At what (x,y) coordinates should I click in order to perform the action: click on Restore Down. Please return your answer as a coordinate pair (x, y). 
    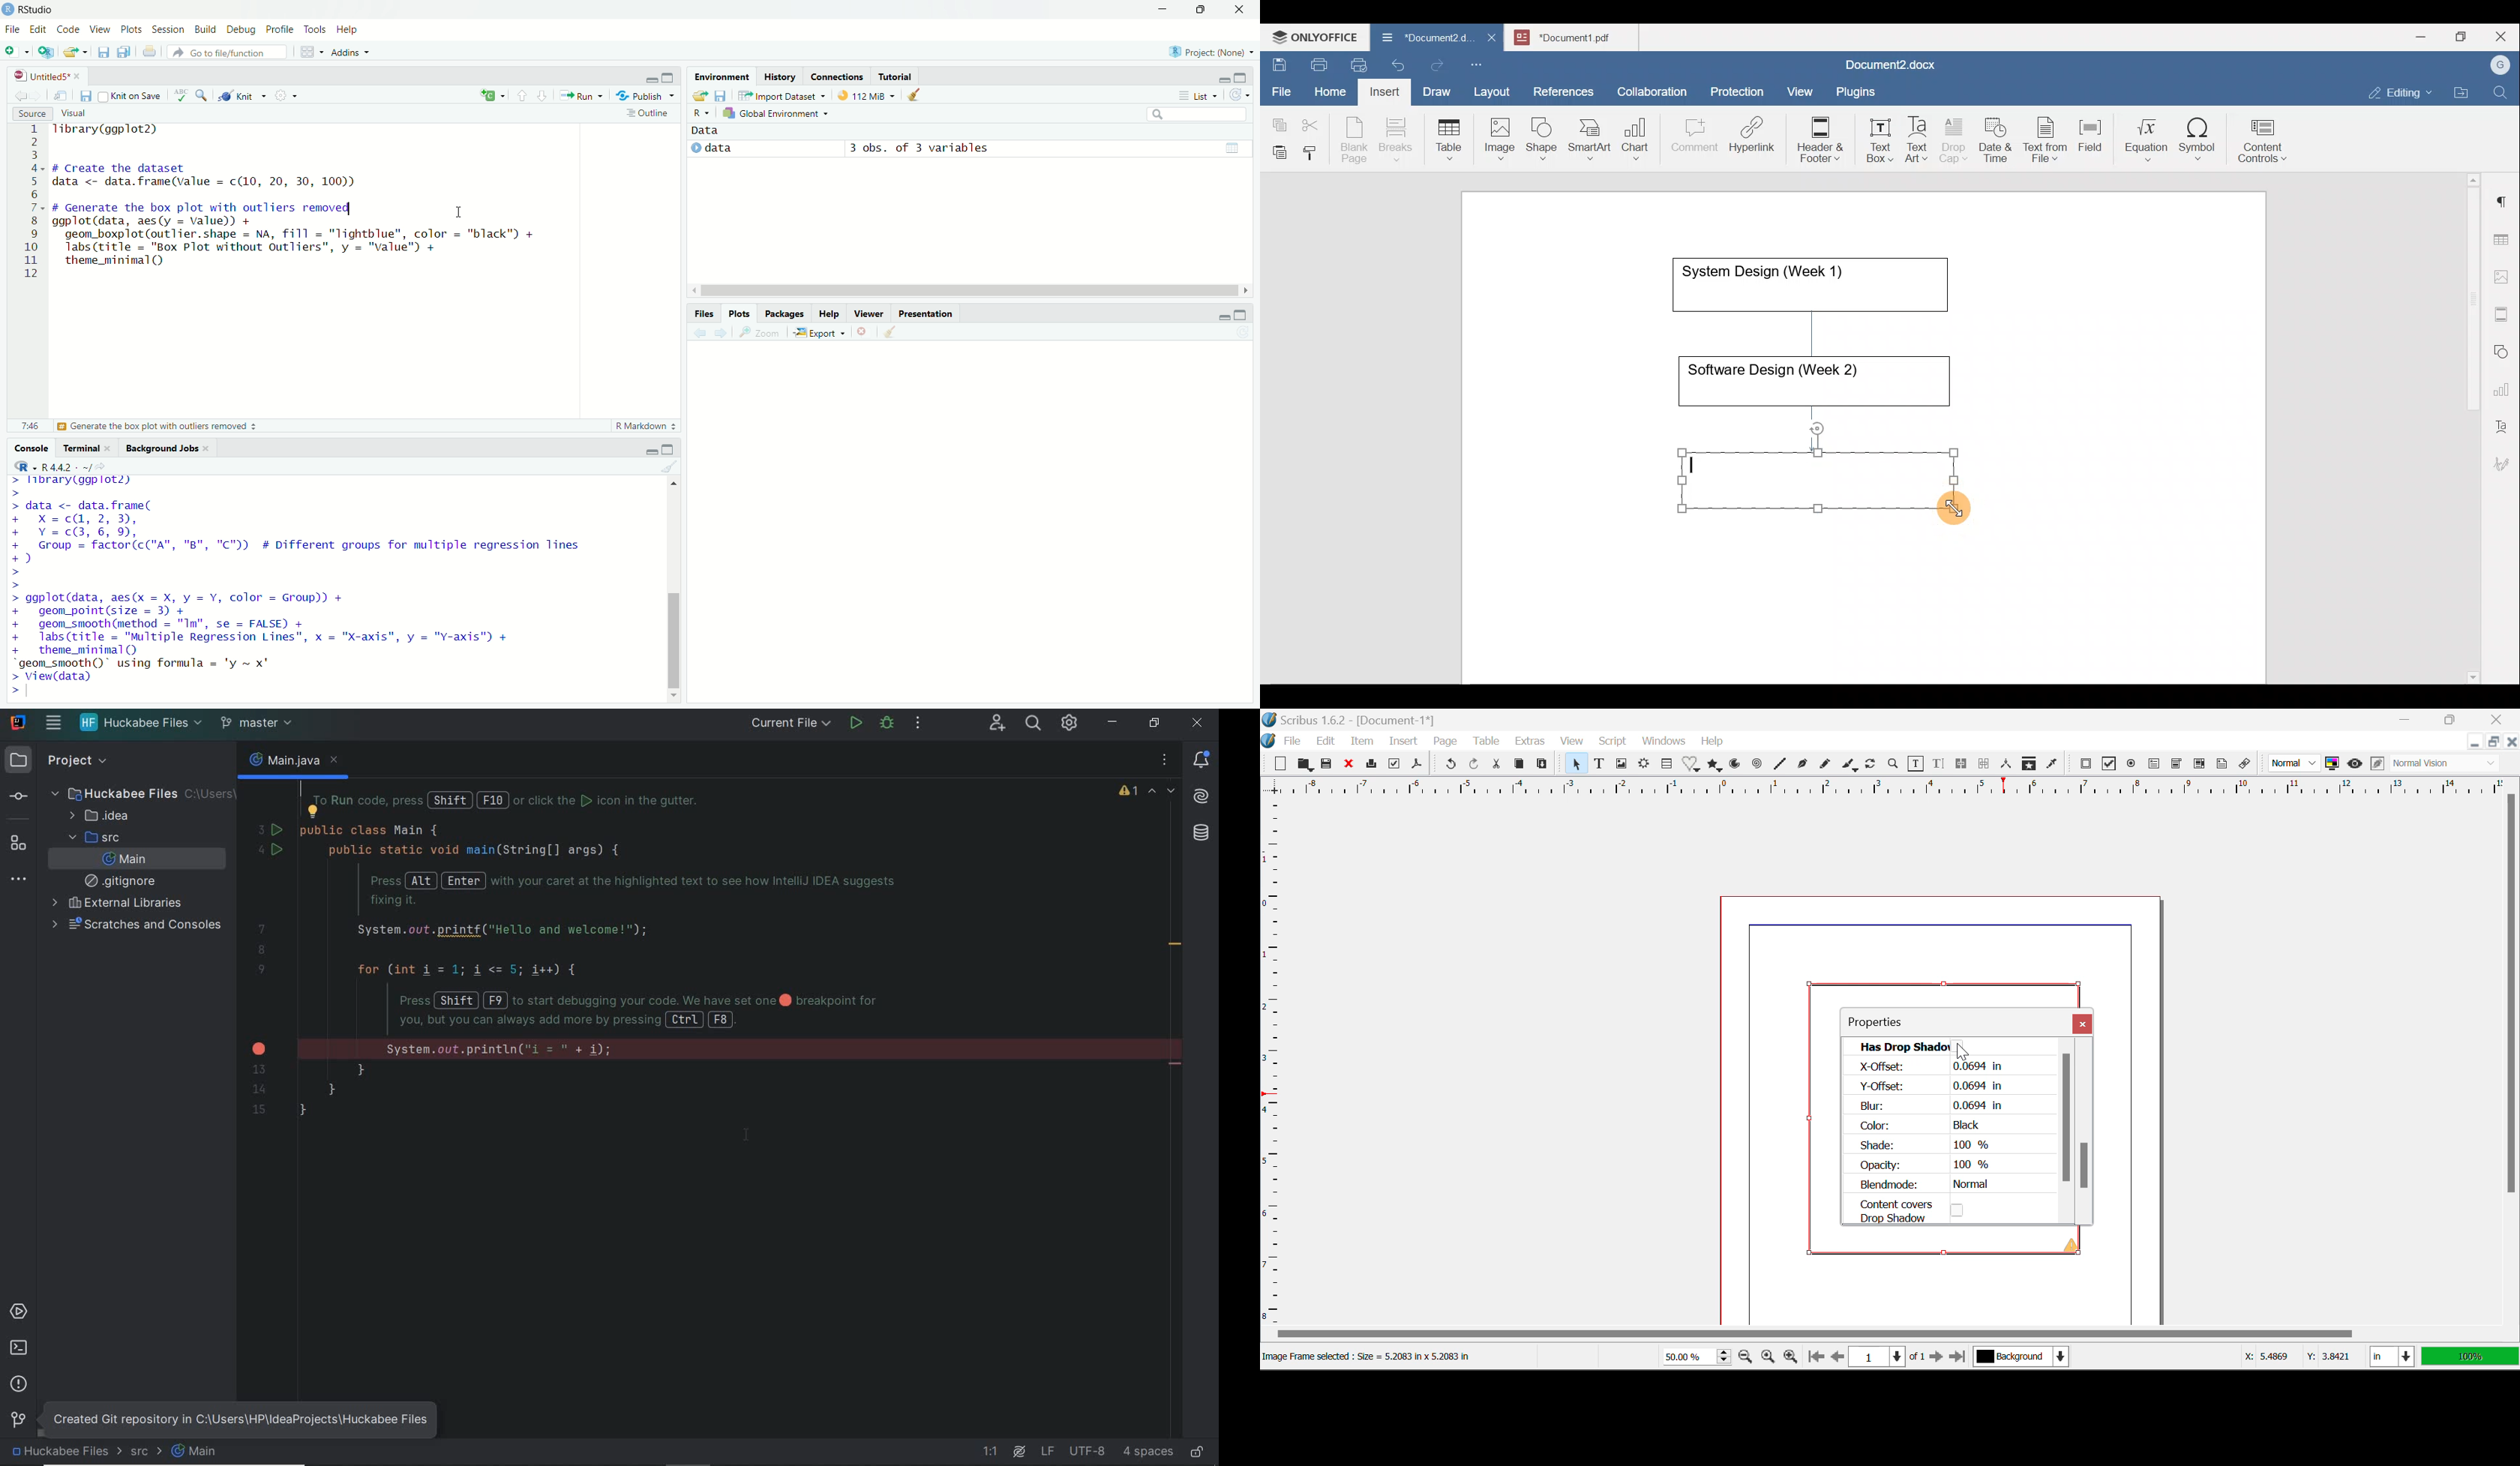
    Looking at the image, I should click on (2410, 718).